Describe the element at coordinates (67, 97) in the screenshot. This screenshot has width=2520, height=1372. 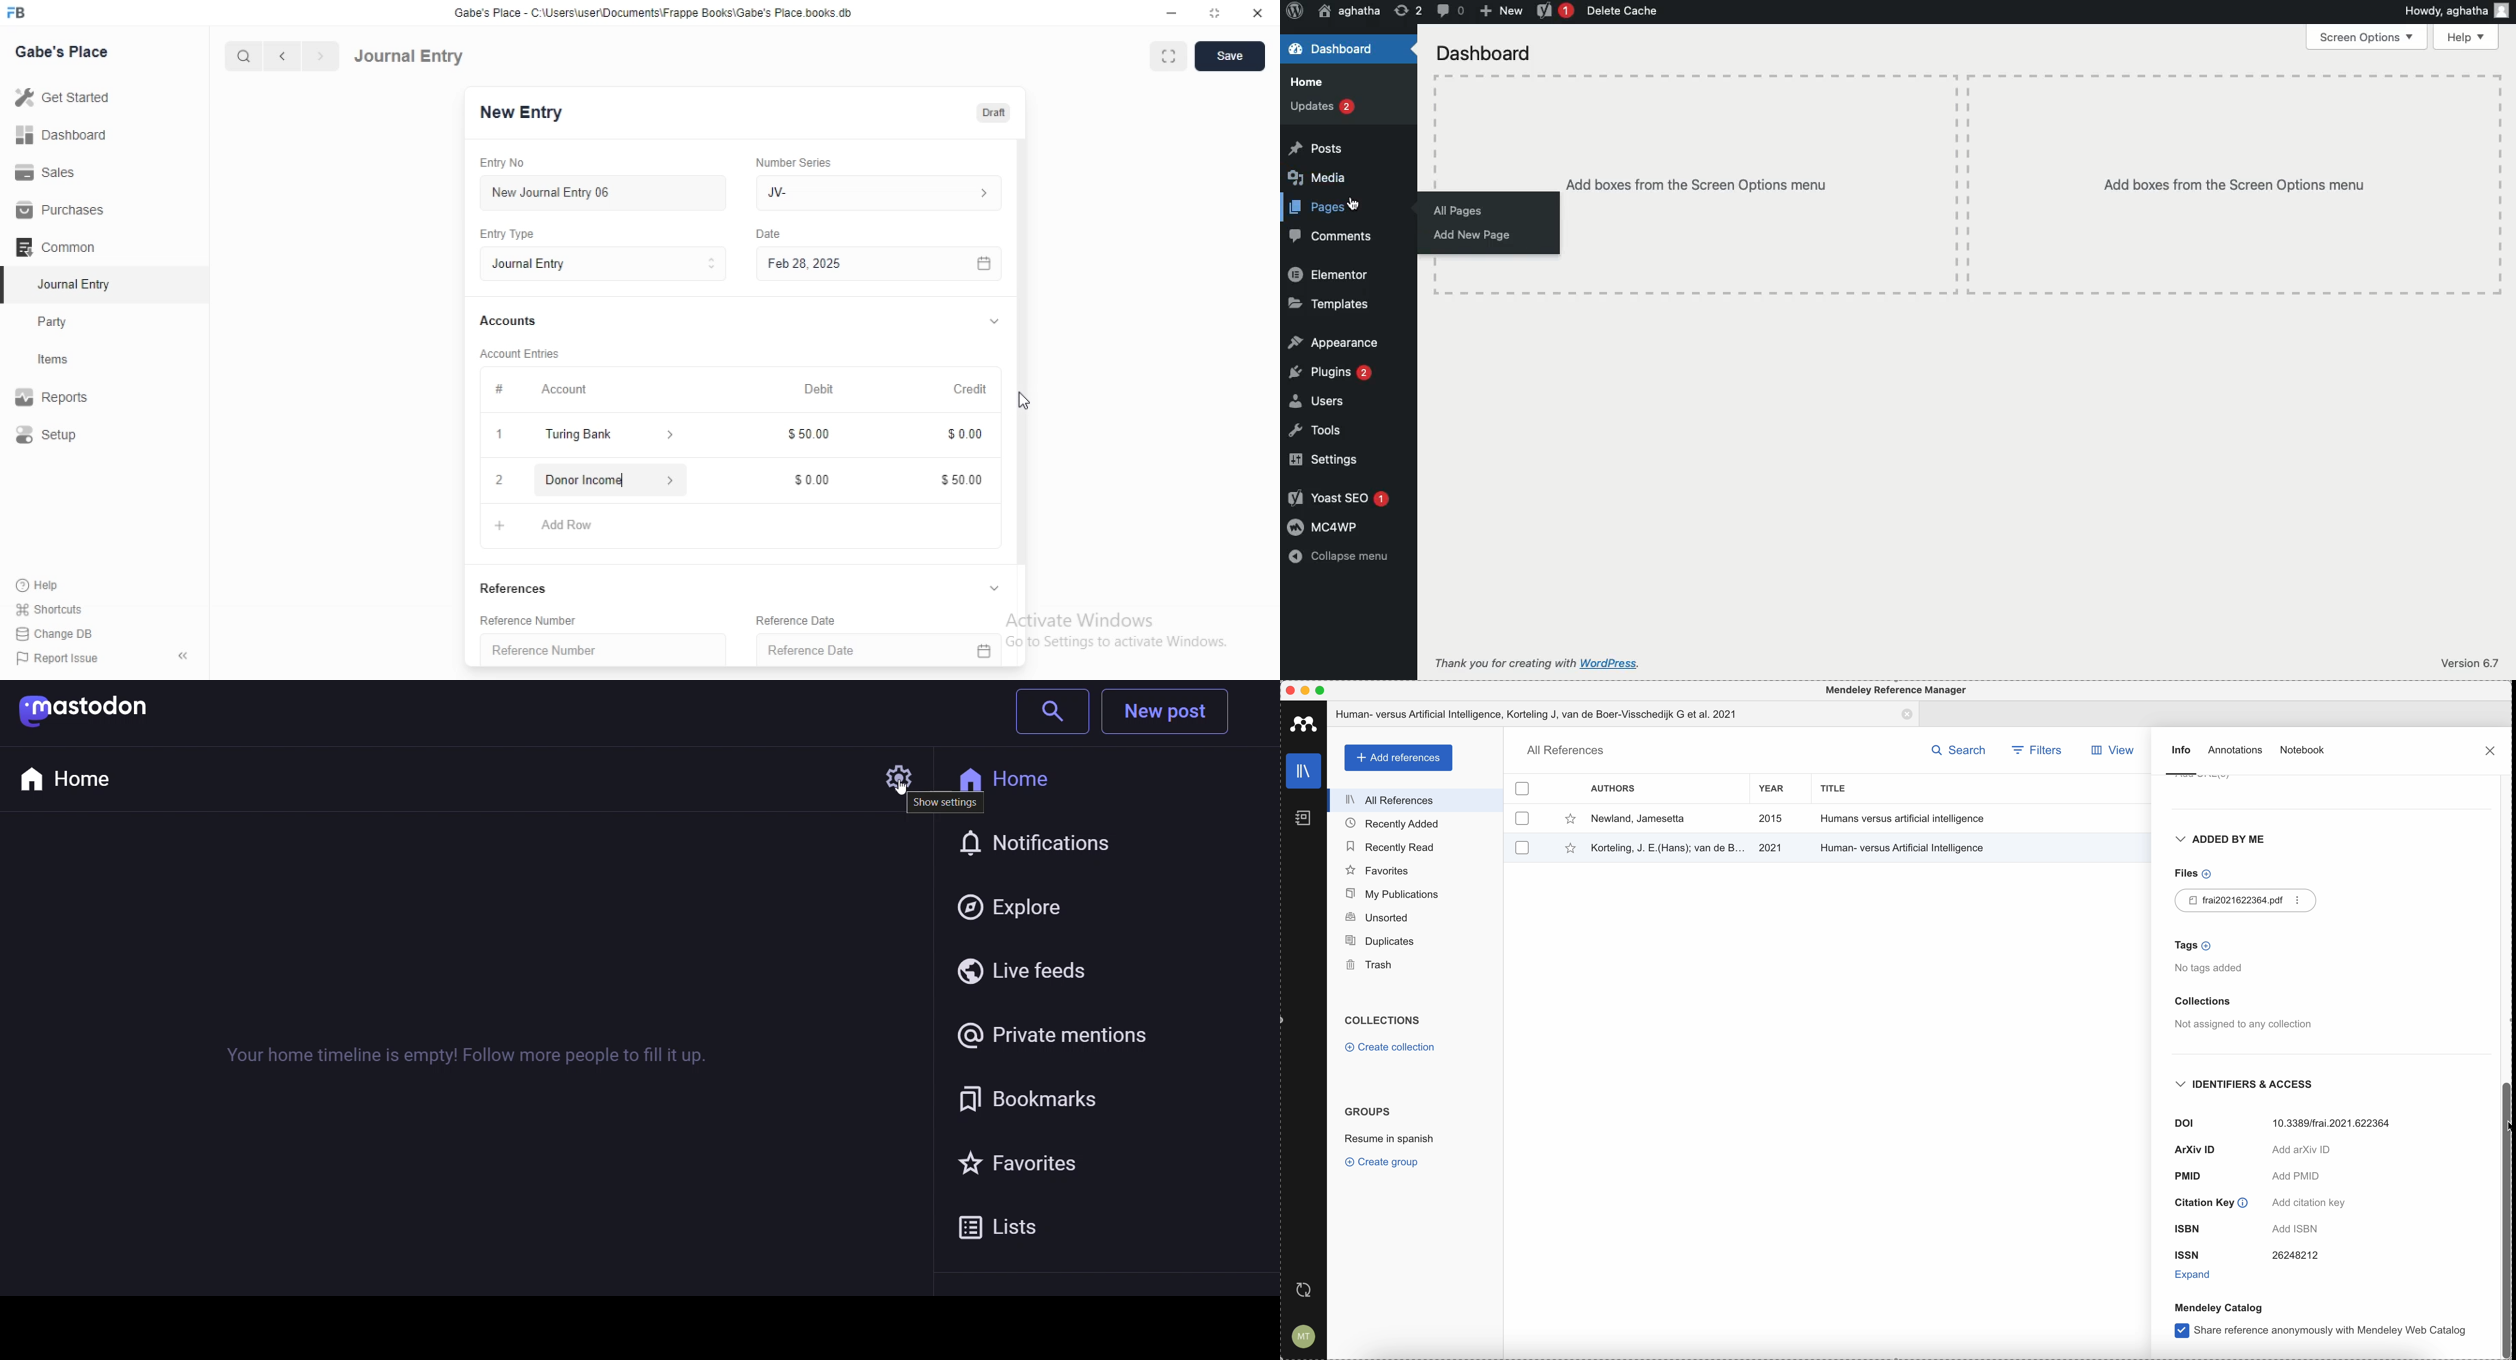
I see `Get Started` at that location.